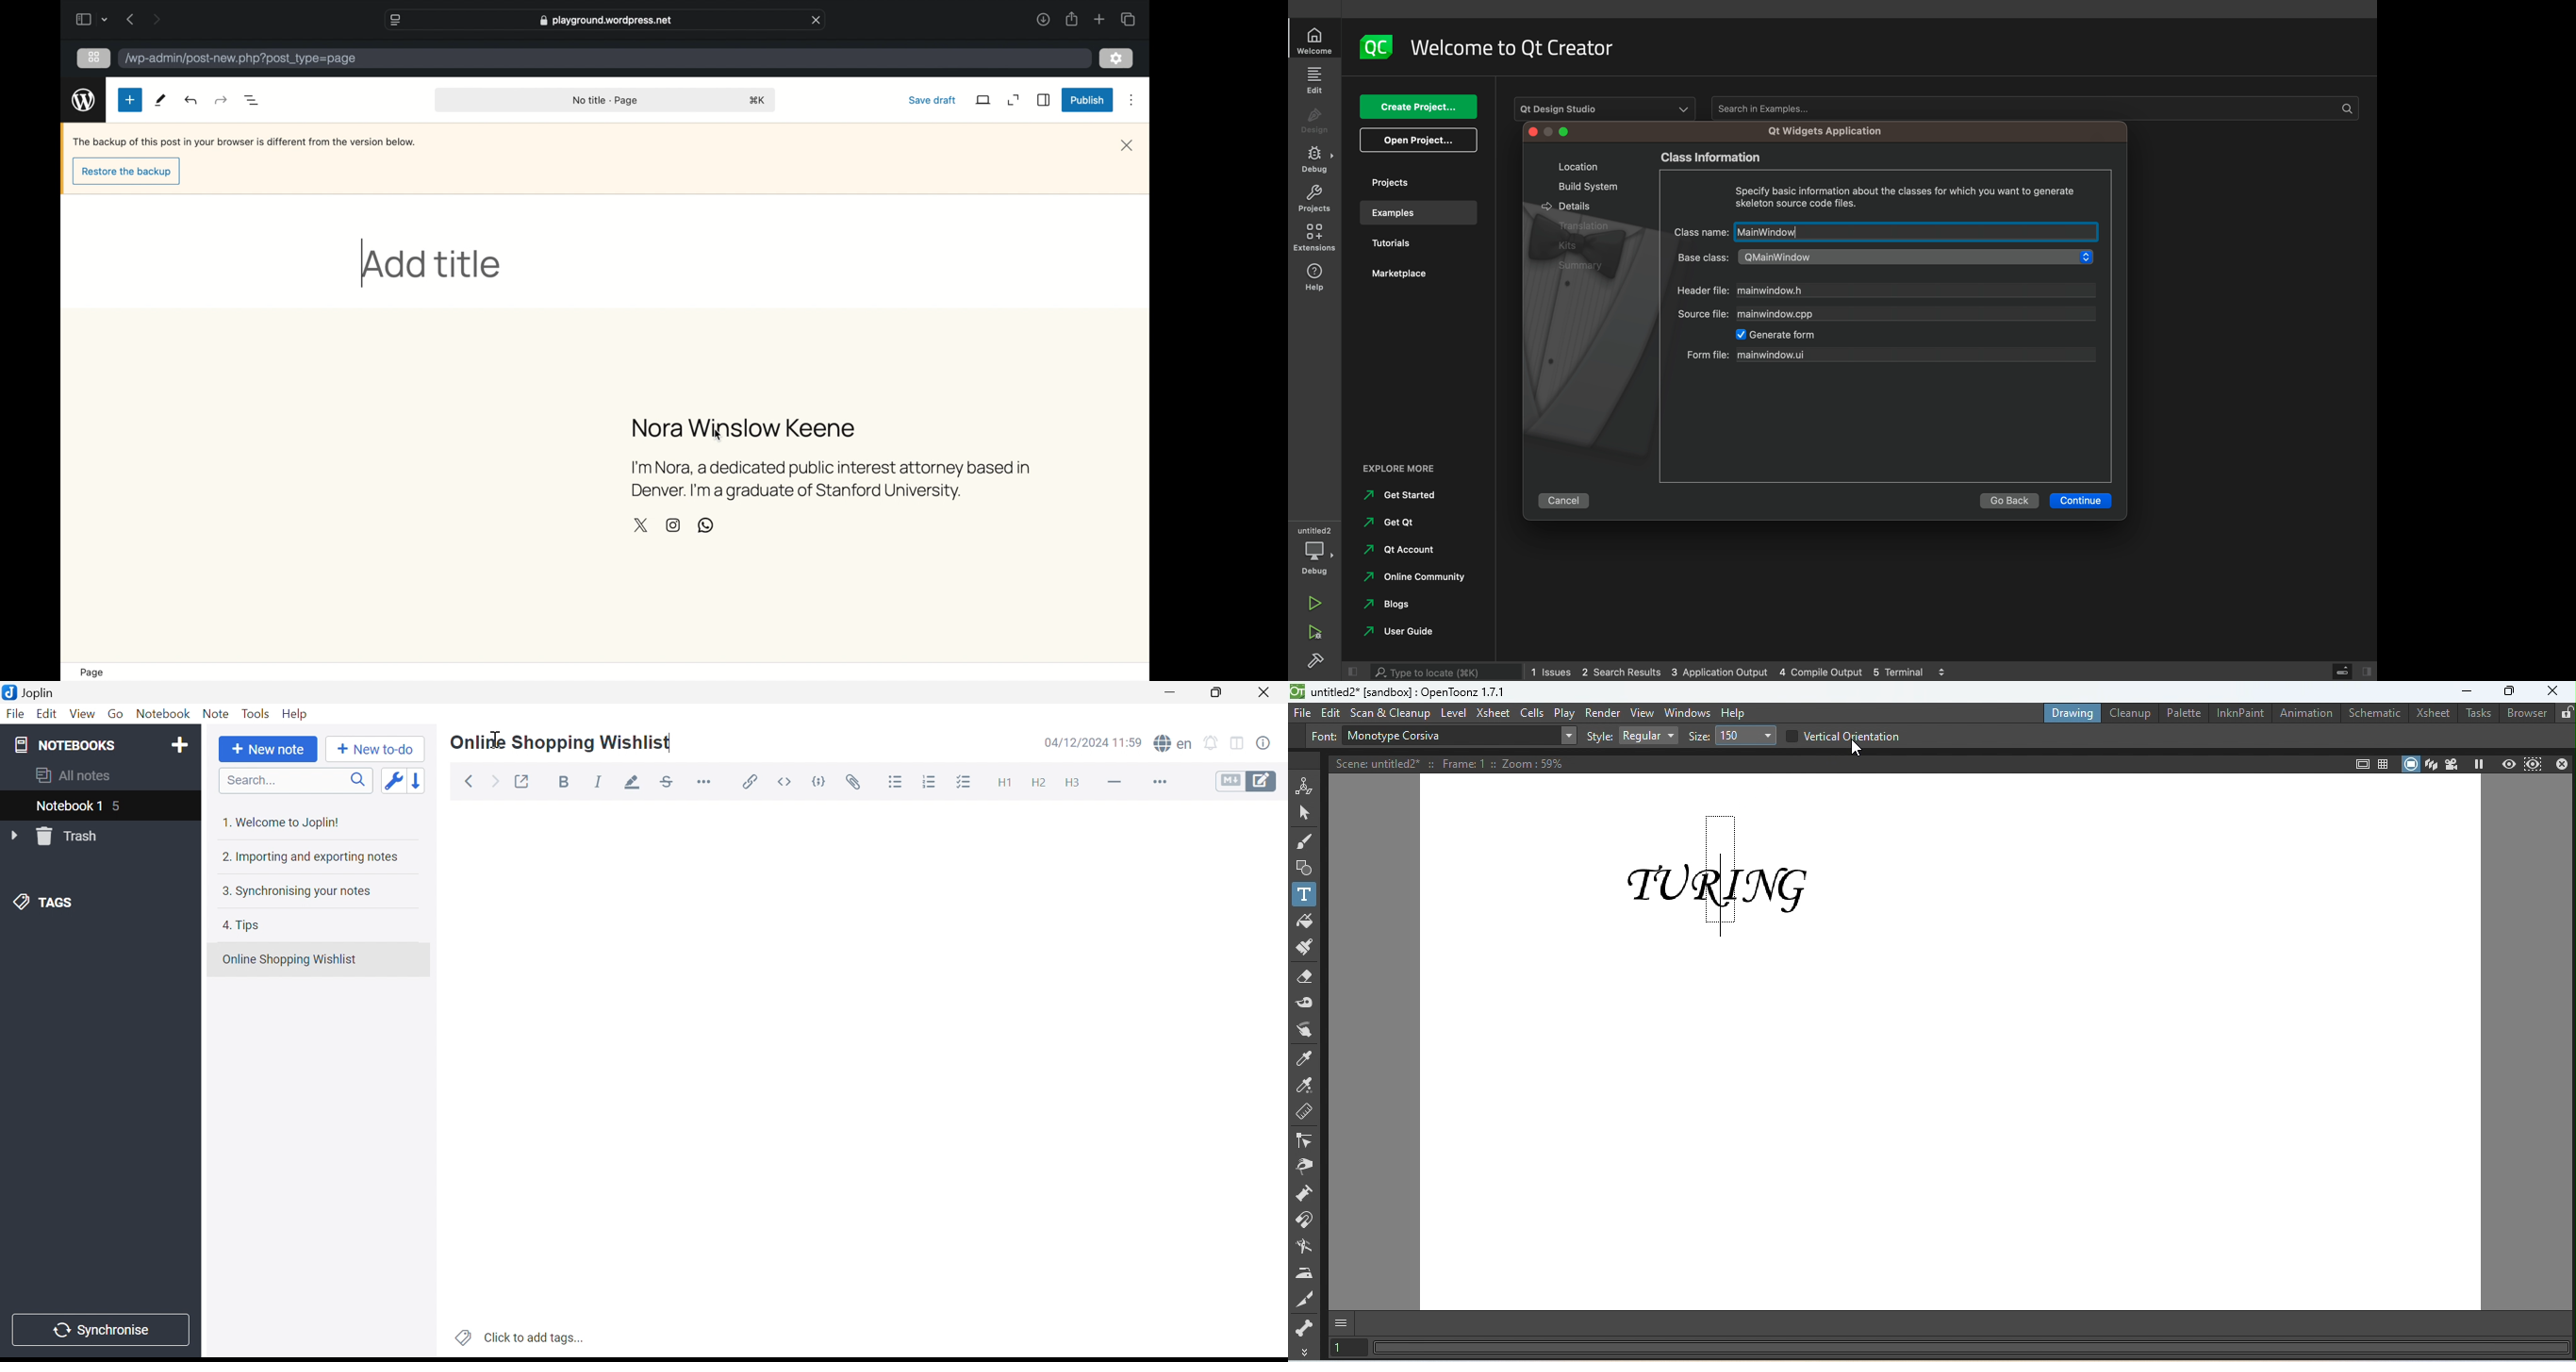 The image size is (2576, 1372). I want to click on Add notebook, so click(182, 745).